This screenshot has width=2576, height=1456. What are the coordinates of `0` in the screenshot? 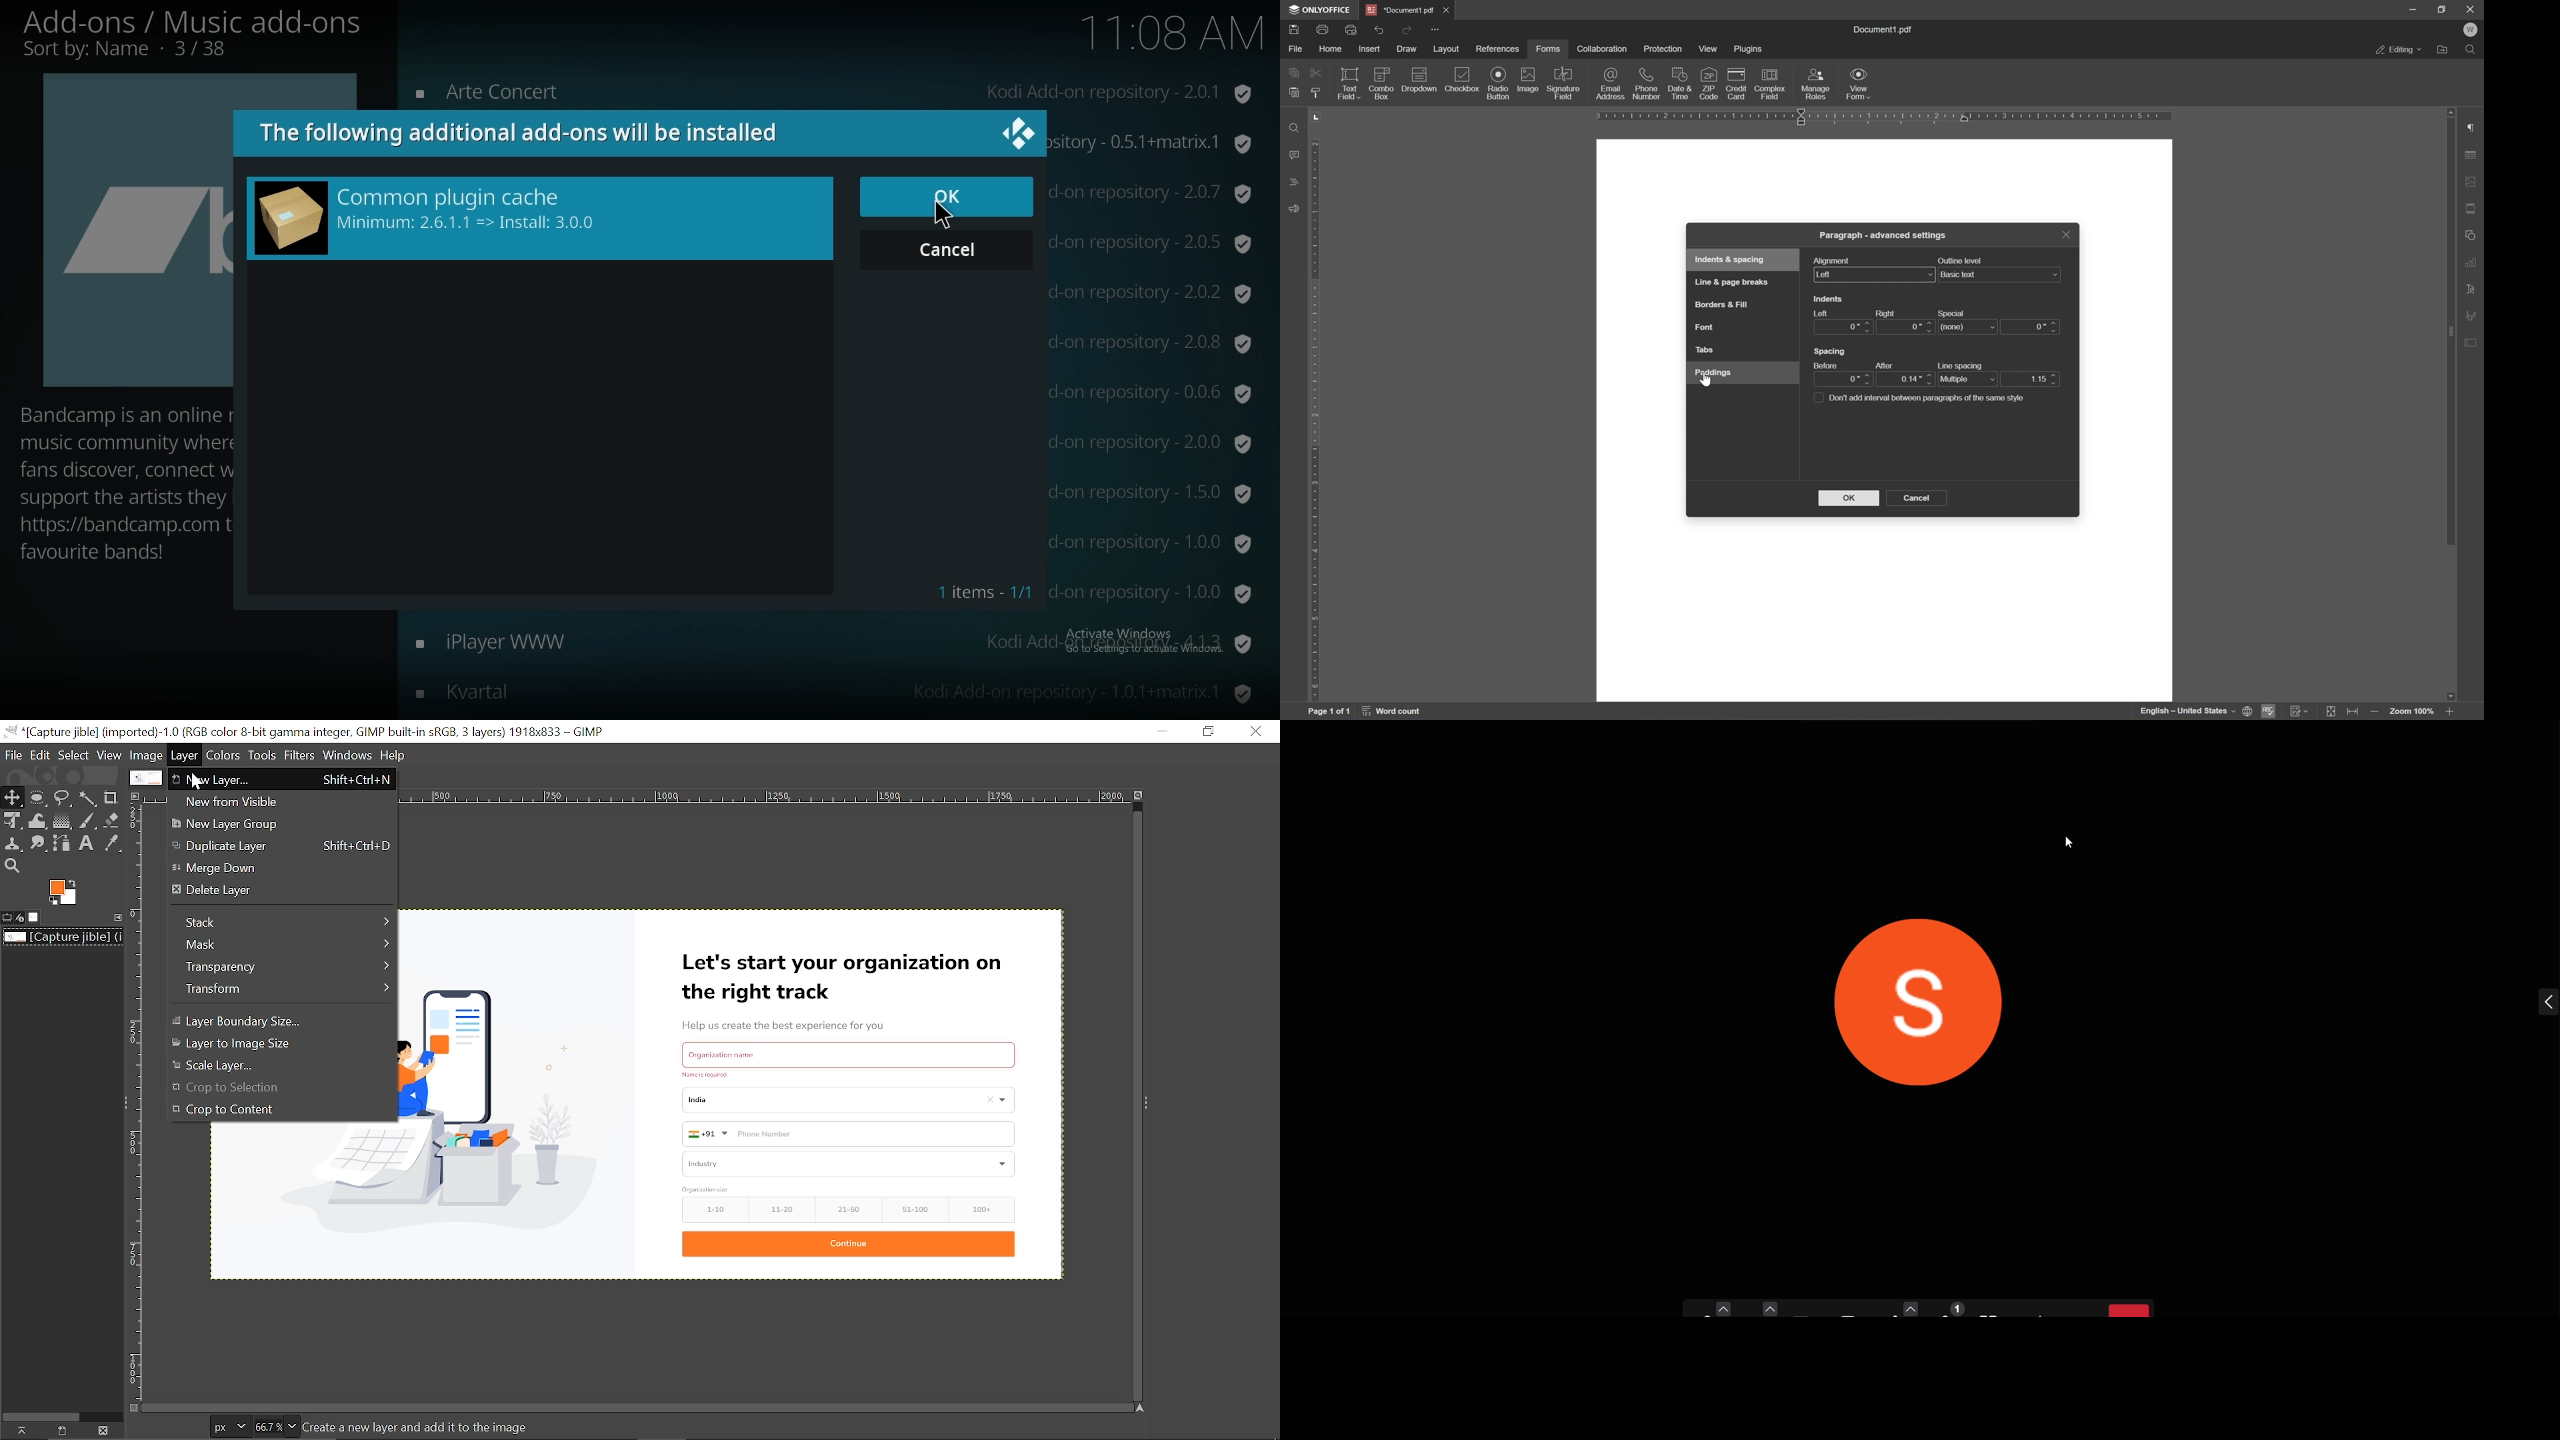 It's located at (1844, 328).